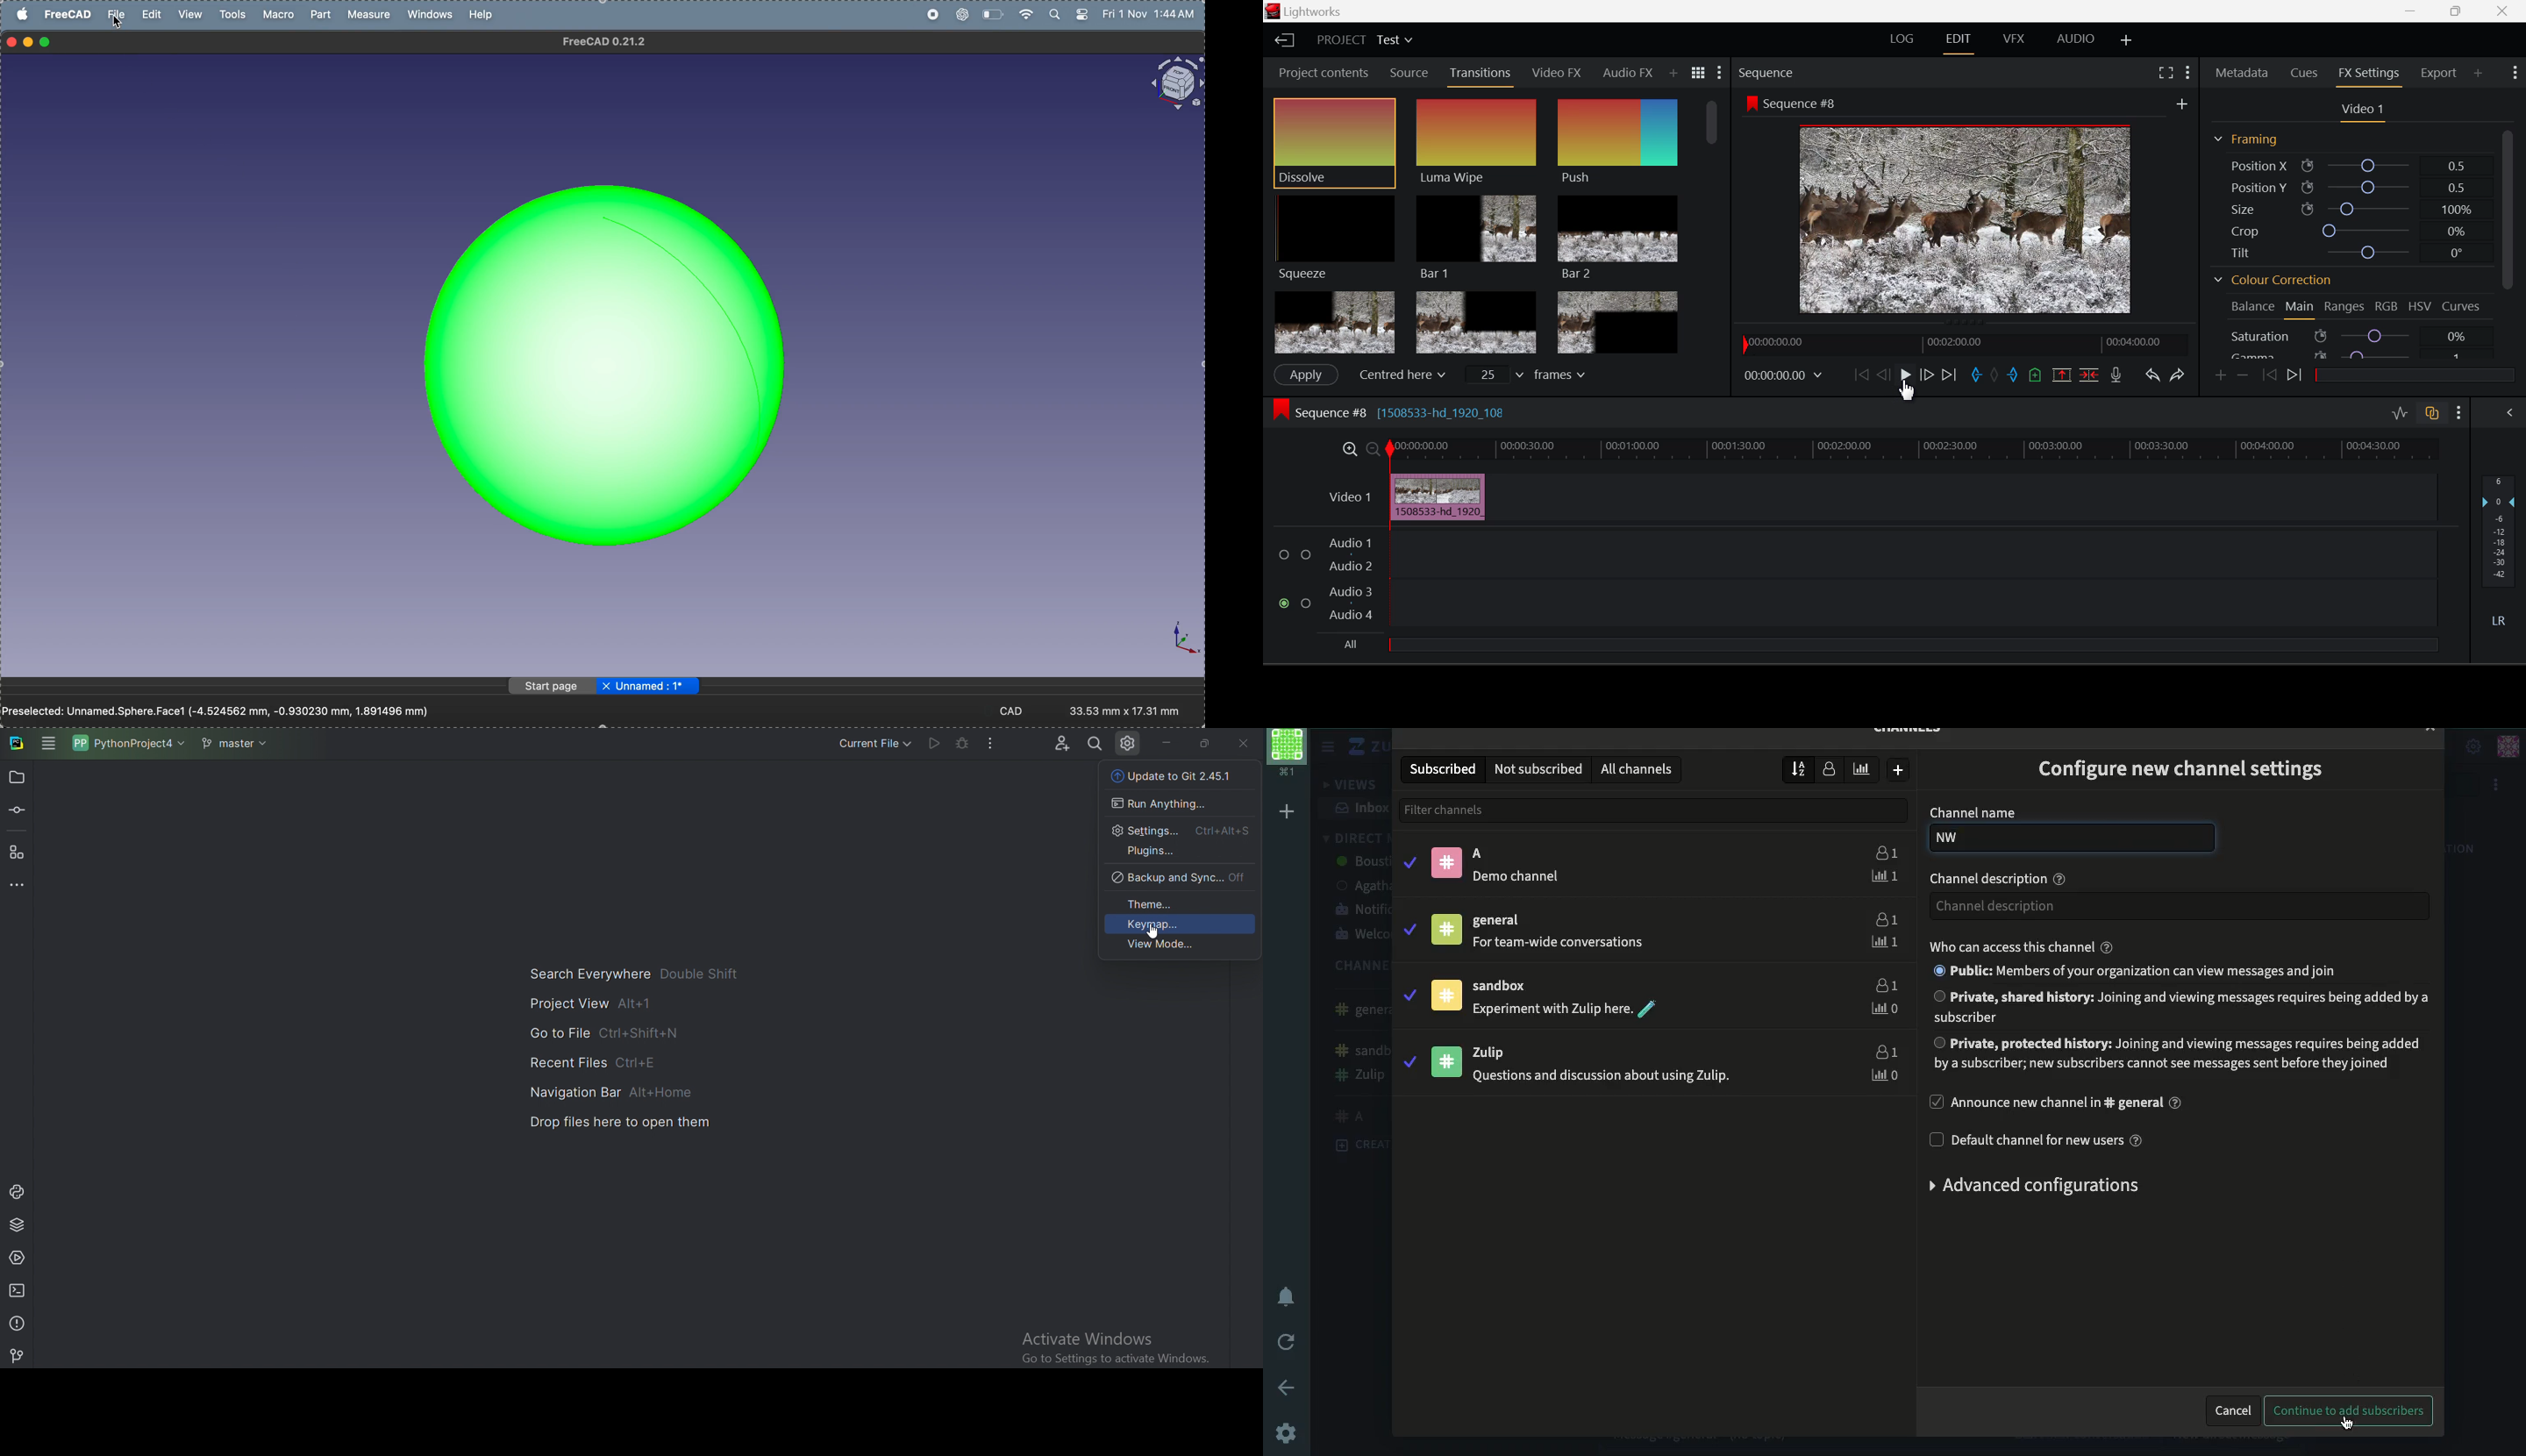 Image resolution: width=2548 pixels, height=1456 pixels. Describe the element at coordinates (18, 1224) in the screenshot. I see `Python package` at that location.